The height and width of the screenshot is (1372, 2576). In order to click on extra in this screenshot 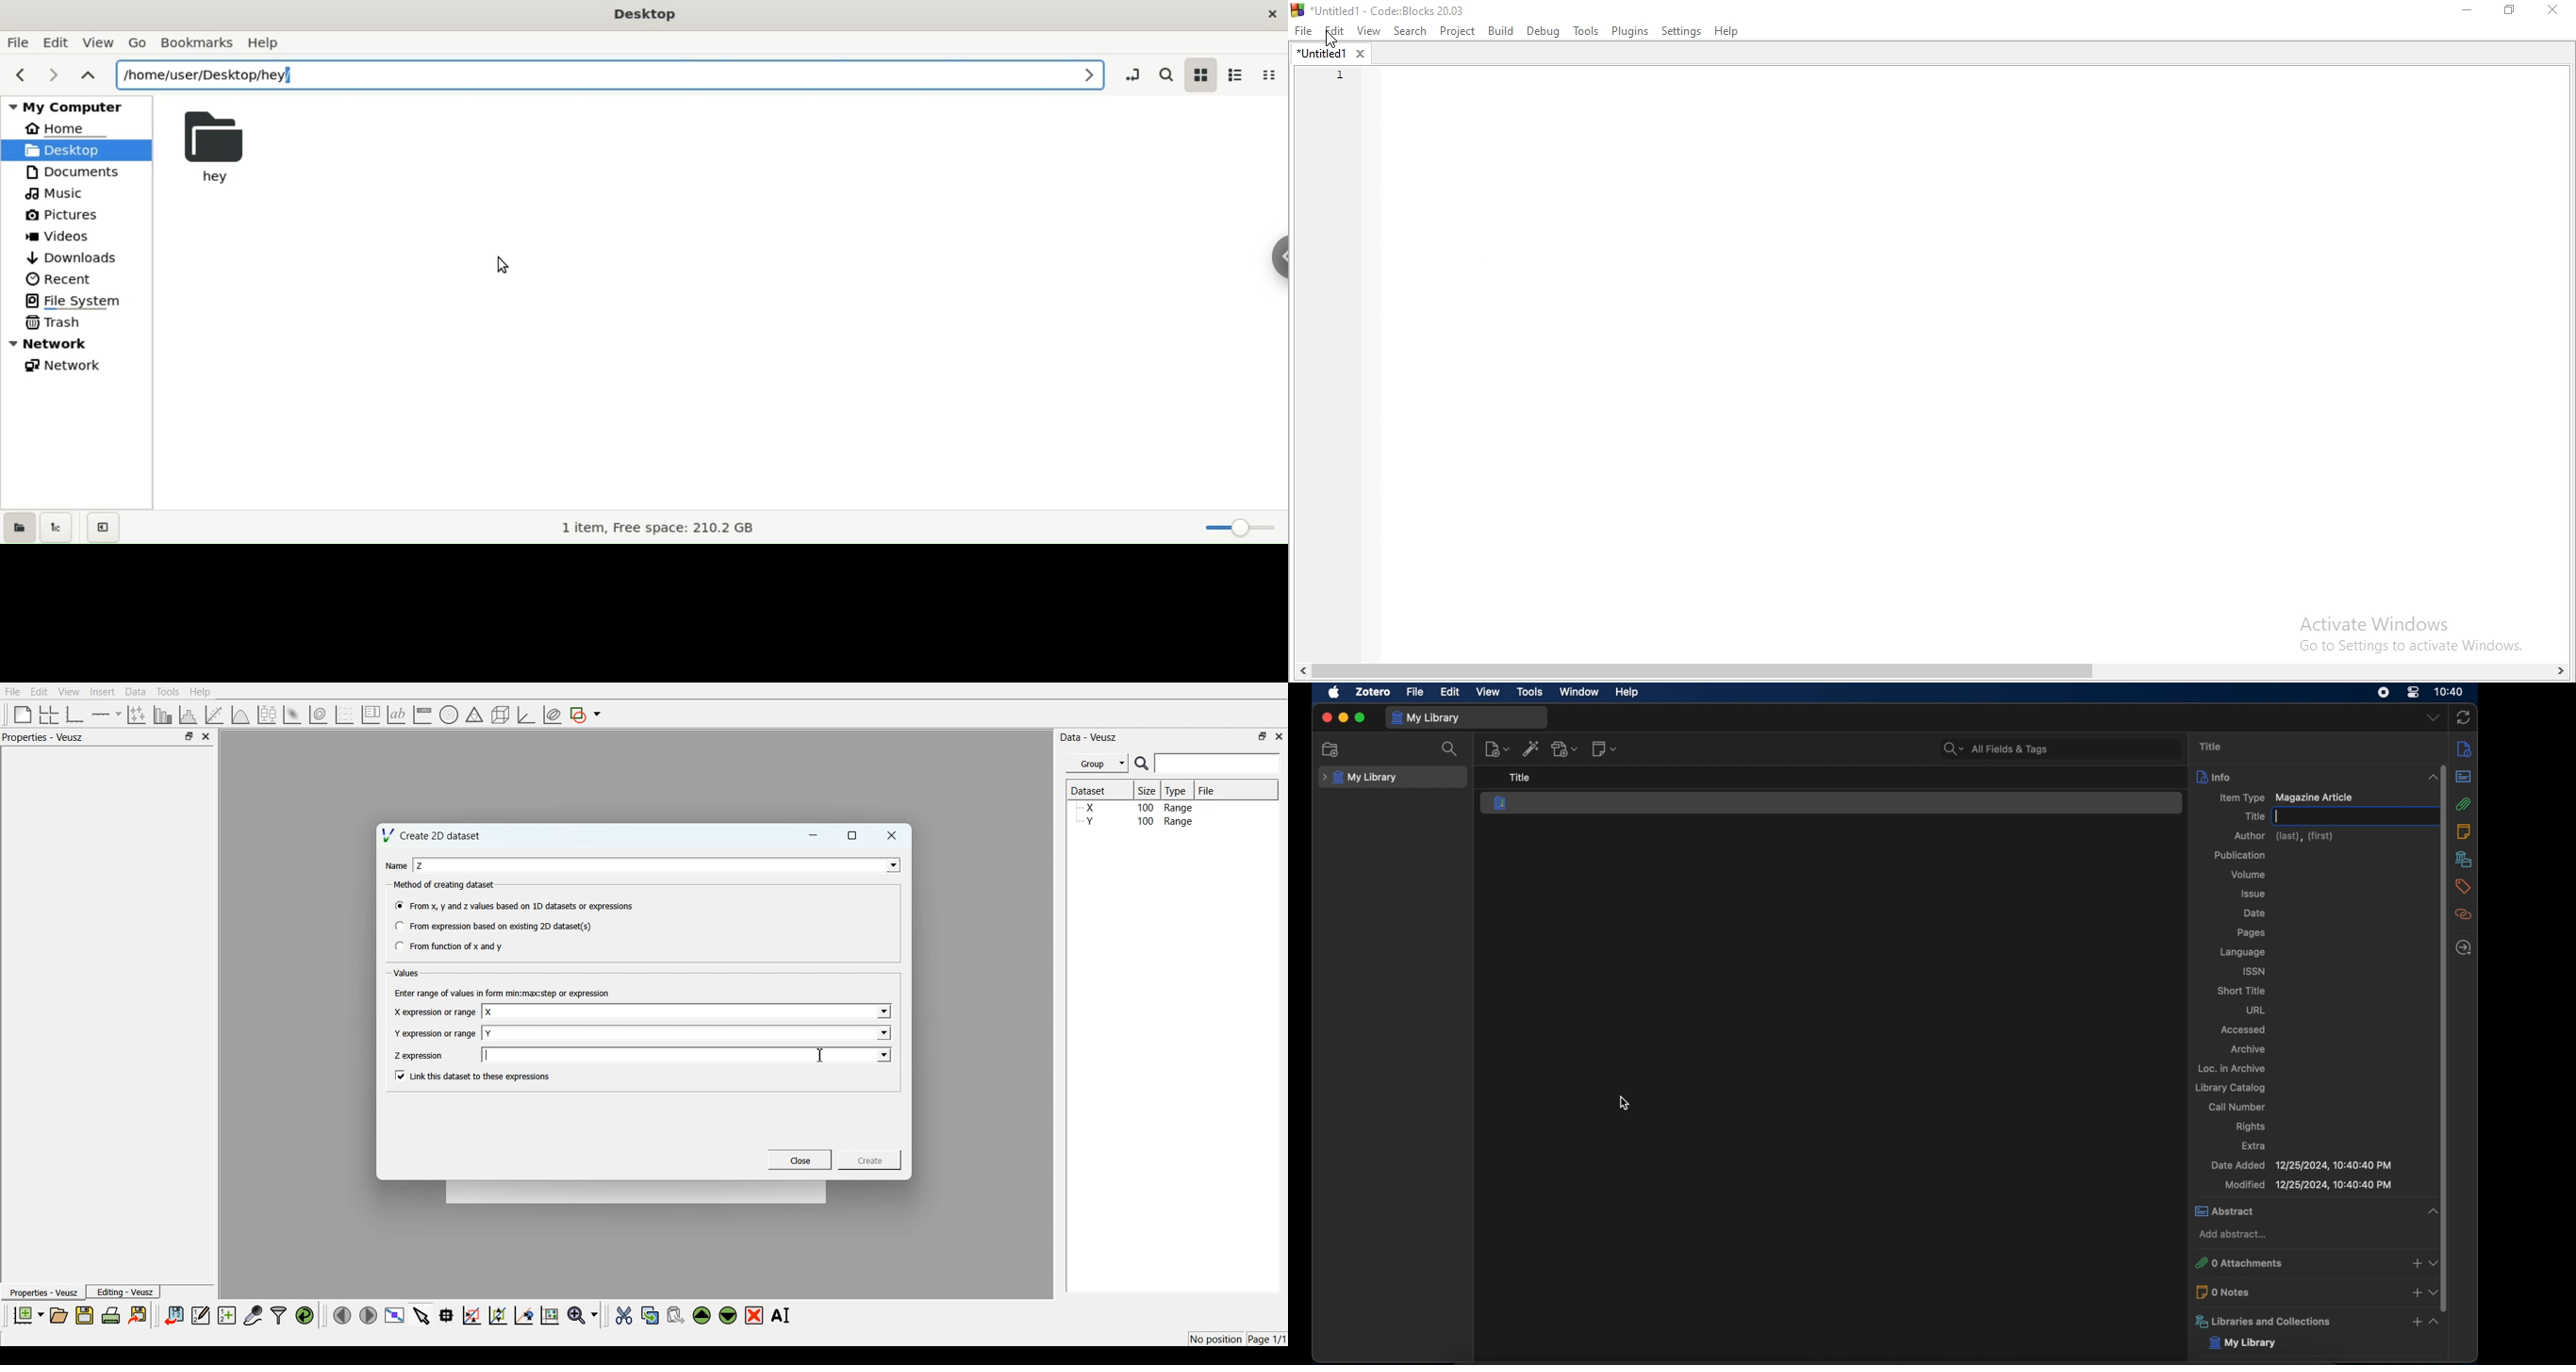, I will do `click(2254, 1146)`.